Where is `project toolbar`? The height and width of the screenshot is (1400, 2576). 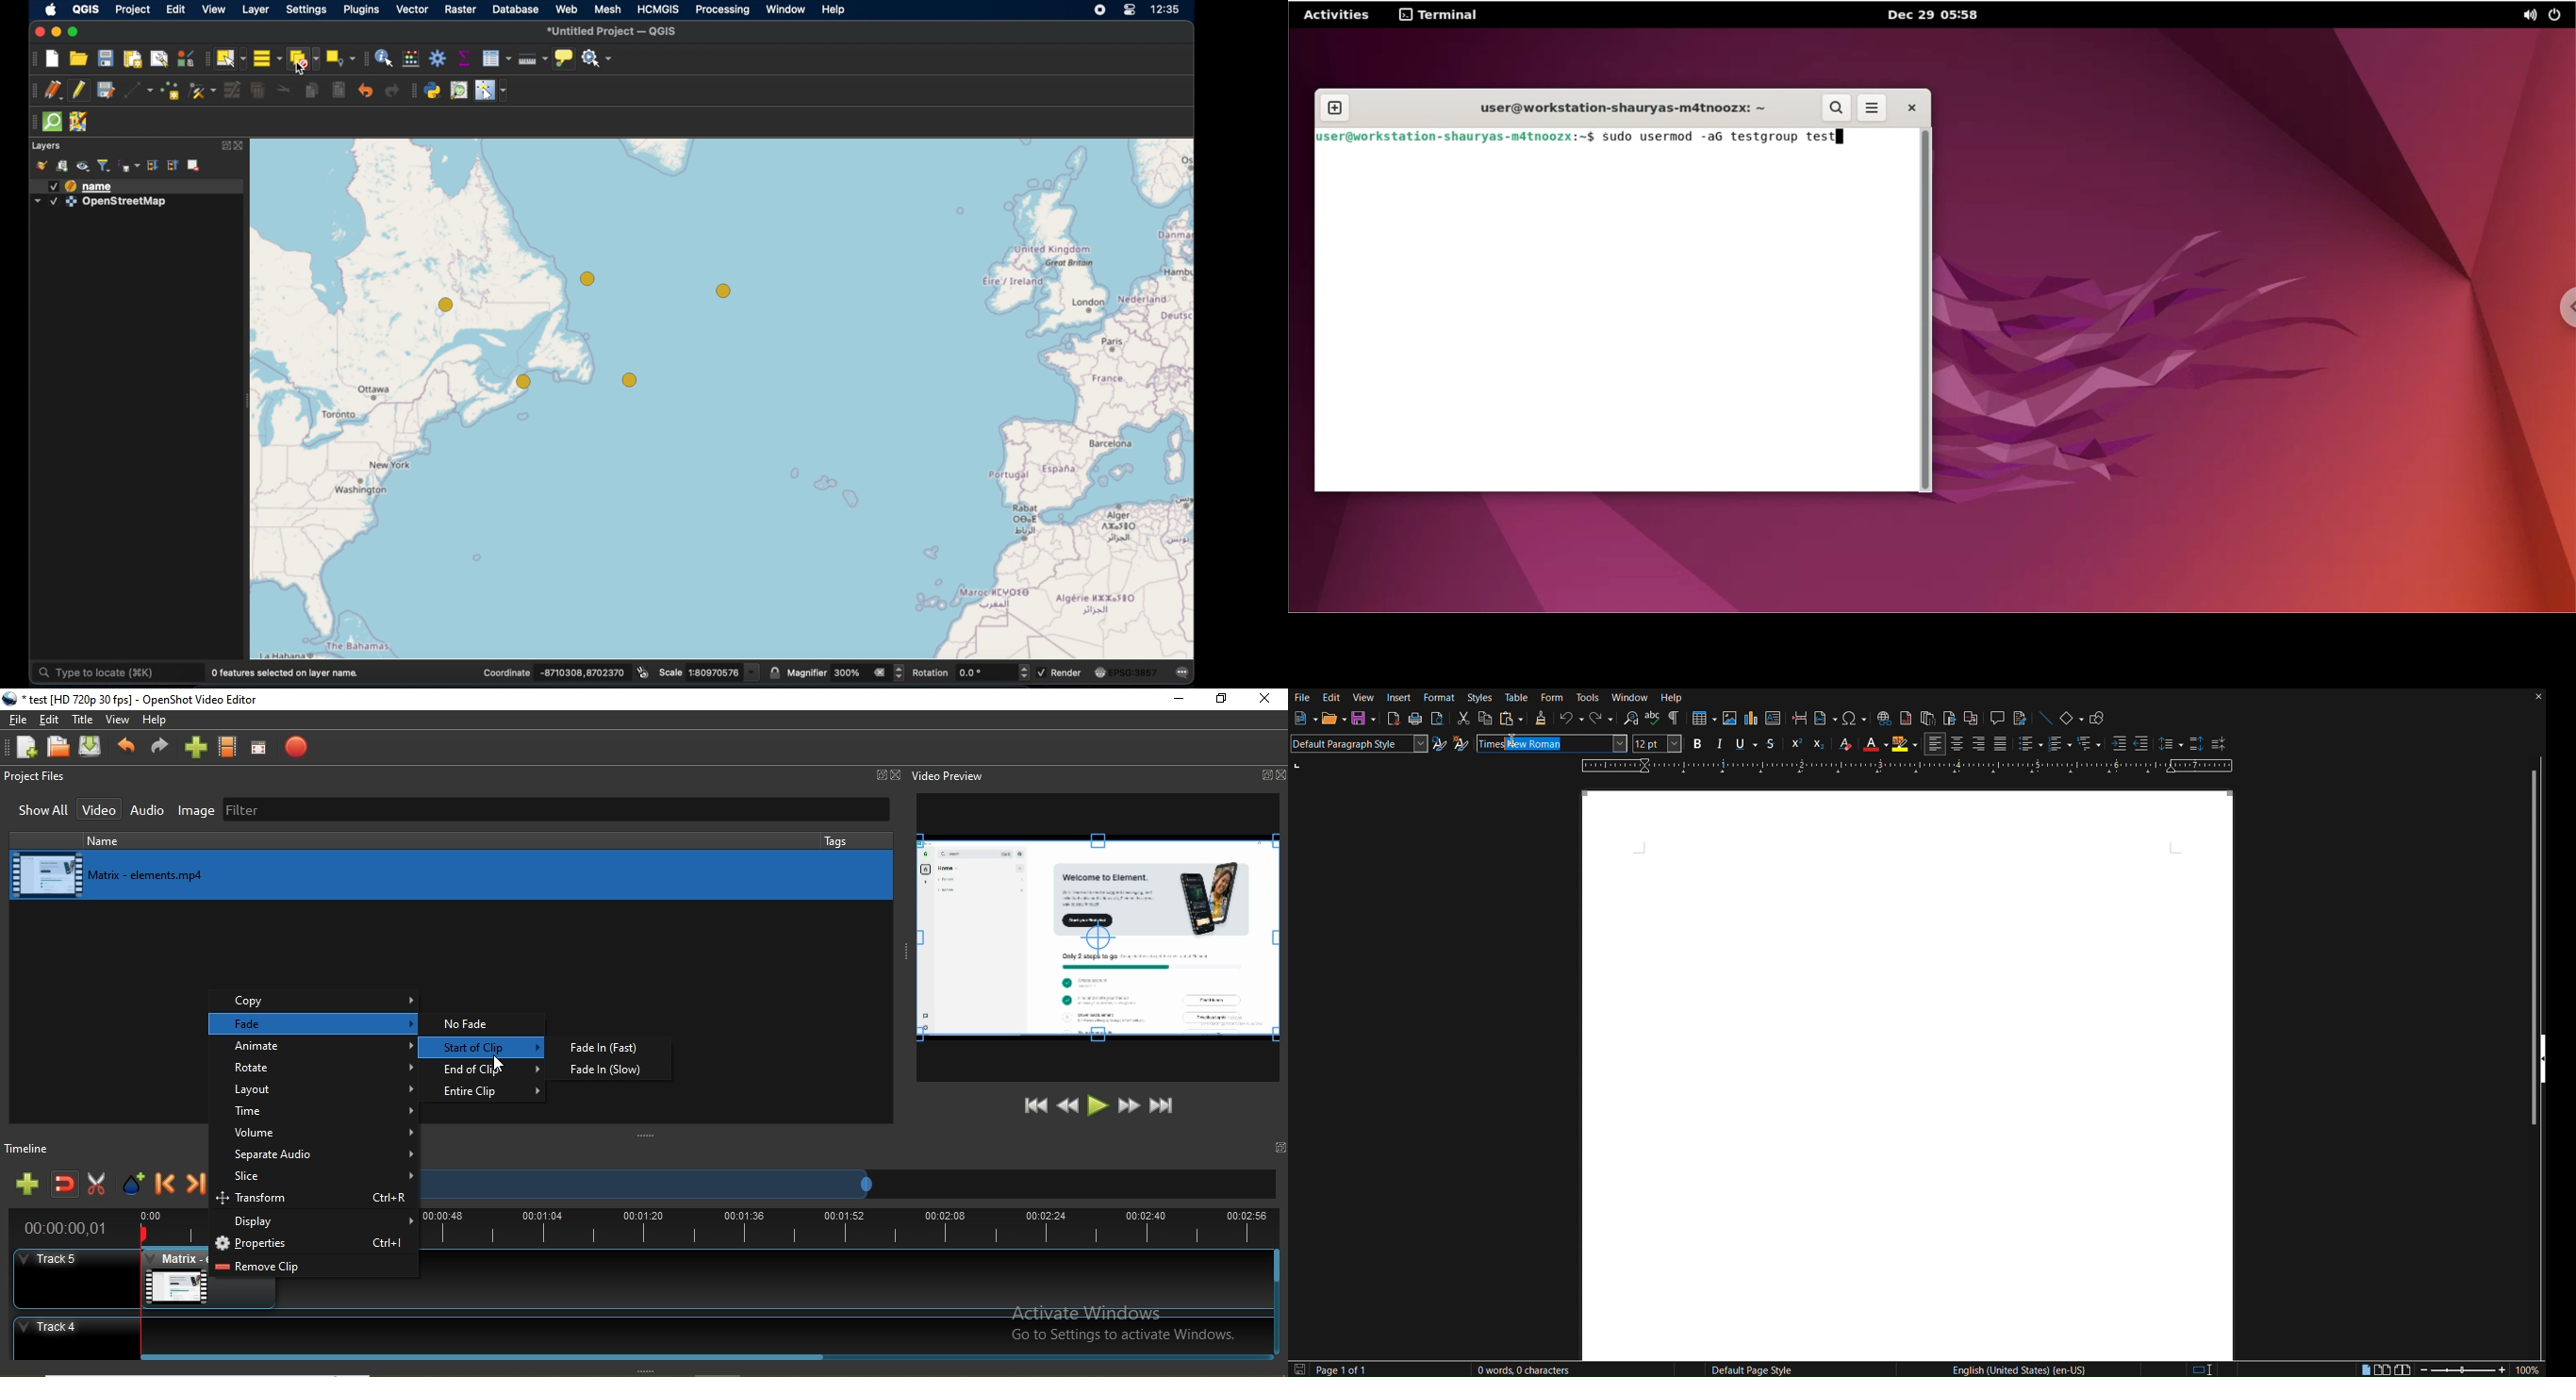 project toolbar is located at coordinates (34, 59).